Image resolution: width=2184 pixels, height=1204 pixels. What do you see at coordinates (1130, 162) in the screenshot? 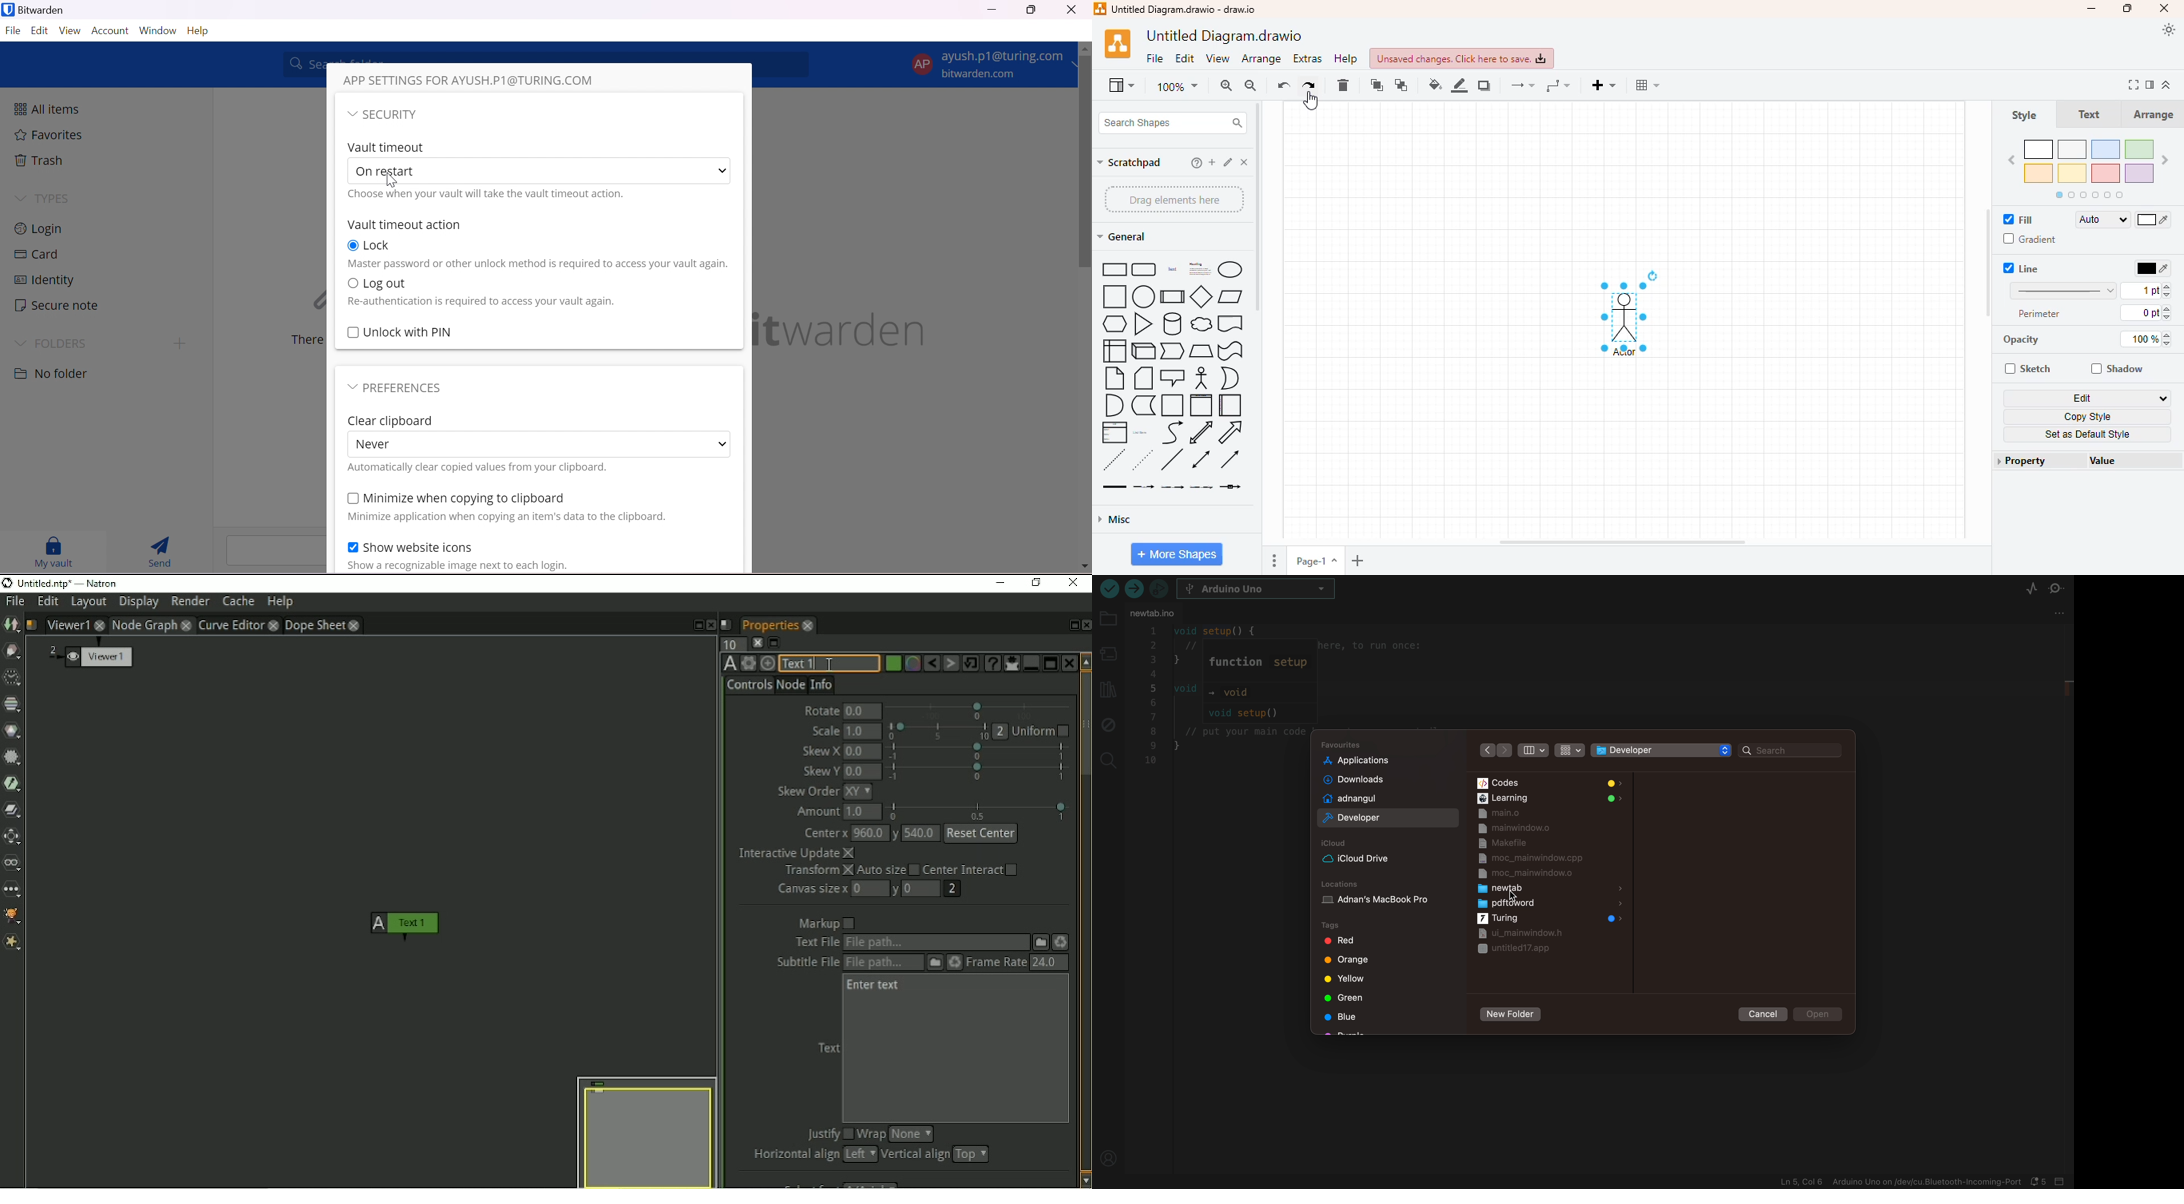
I see `scratchpad` at bounding box center [1130, 162].